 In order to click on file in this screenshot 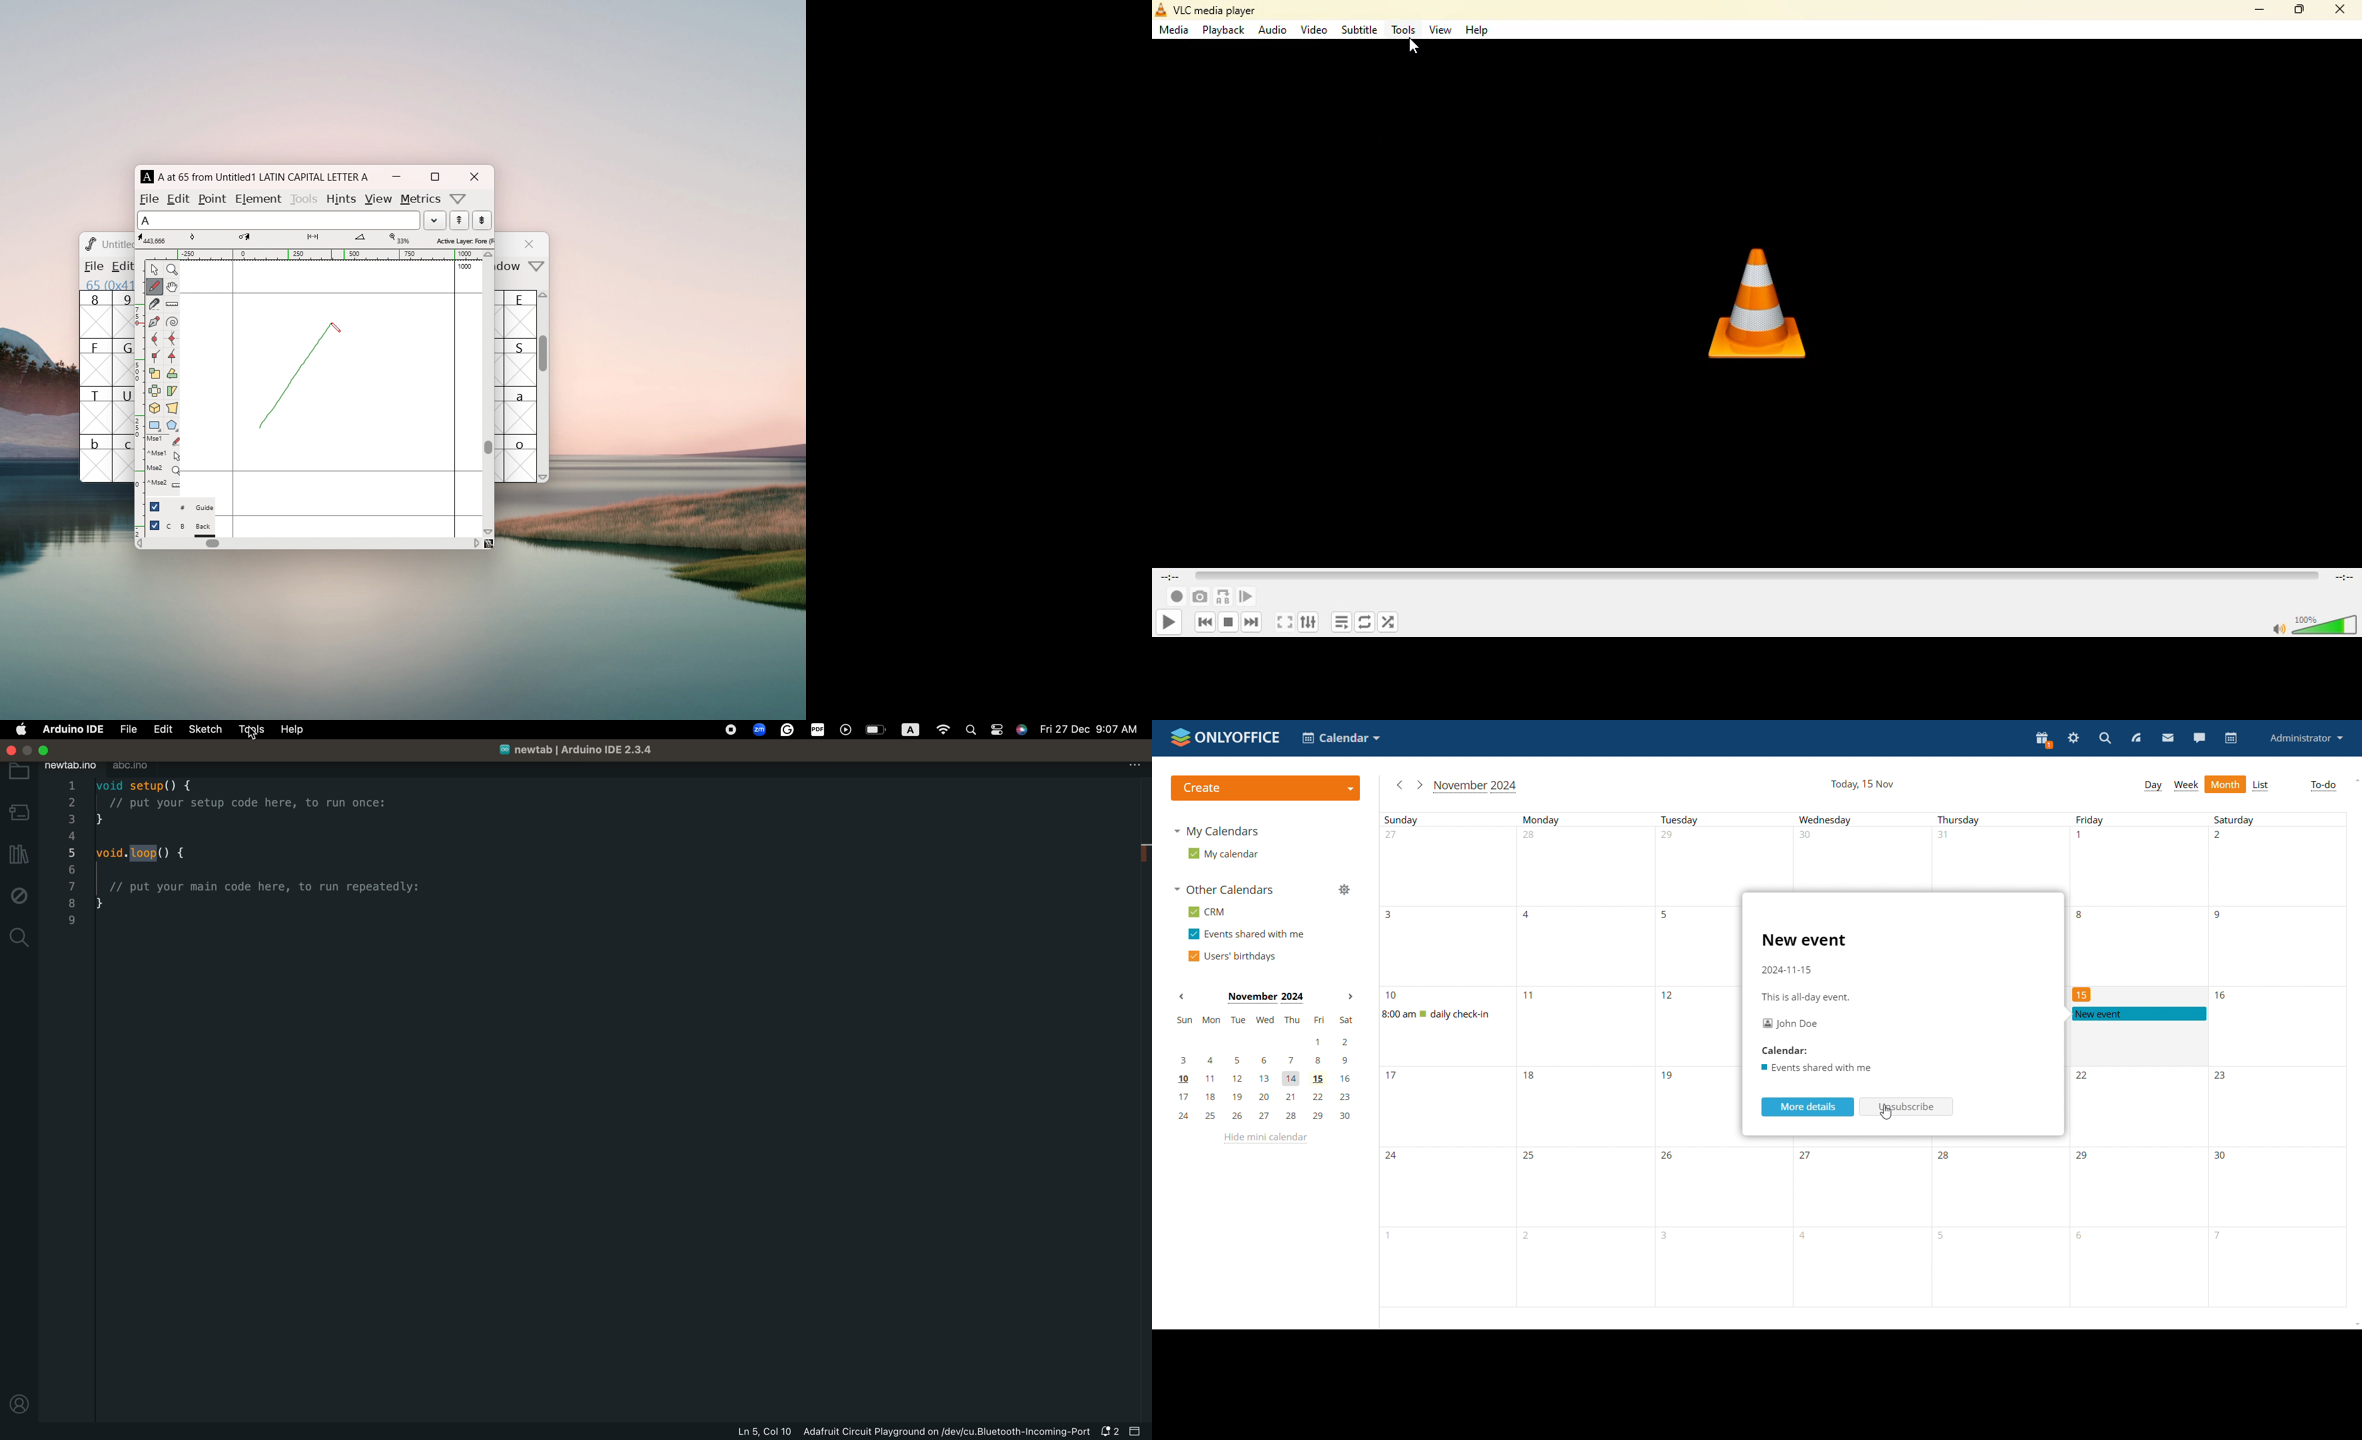, I will do `click(149, 199)`.